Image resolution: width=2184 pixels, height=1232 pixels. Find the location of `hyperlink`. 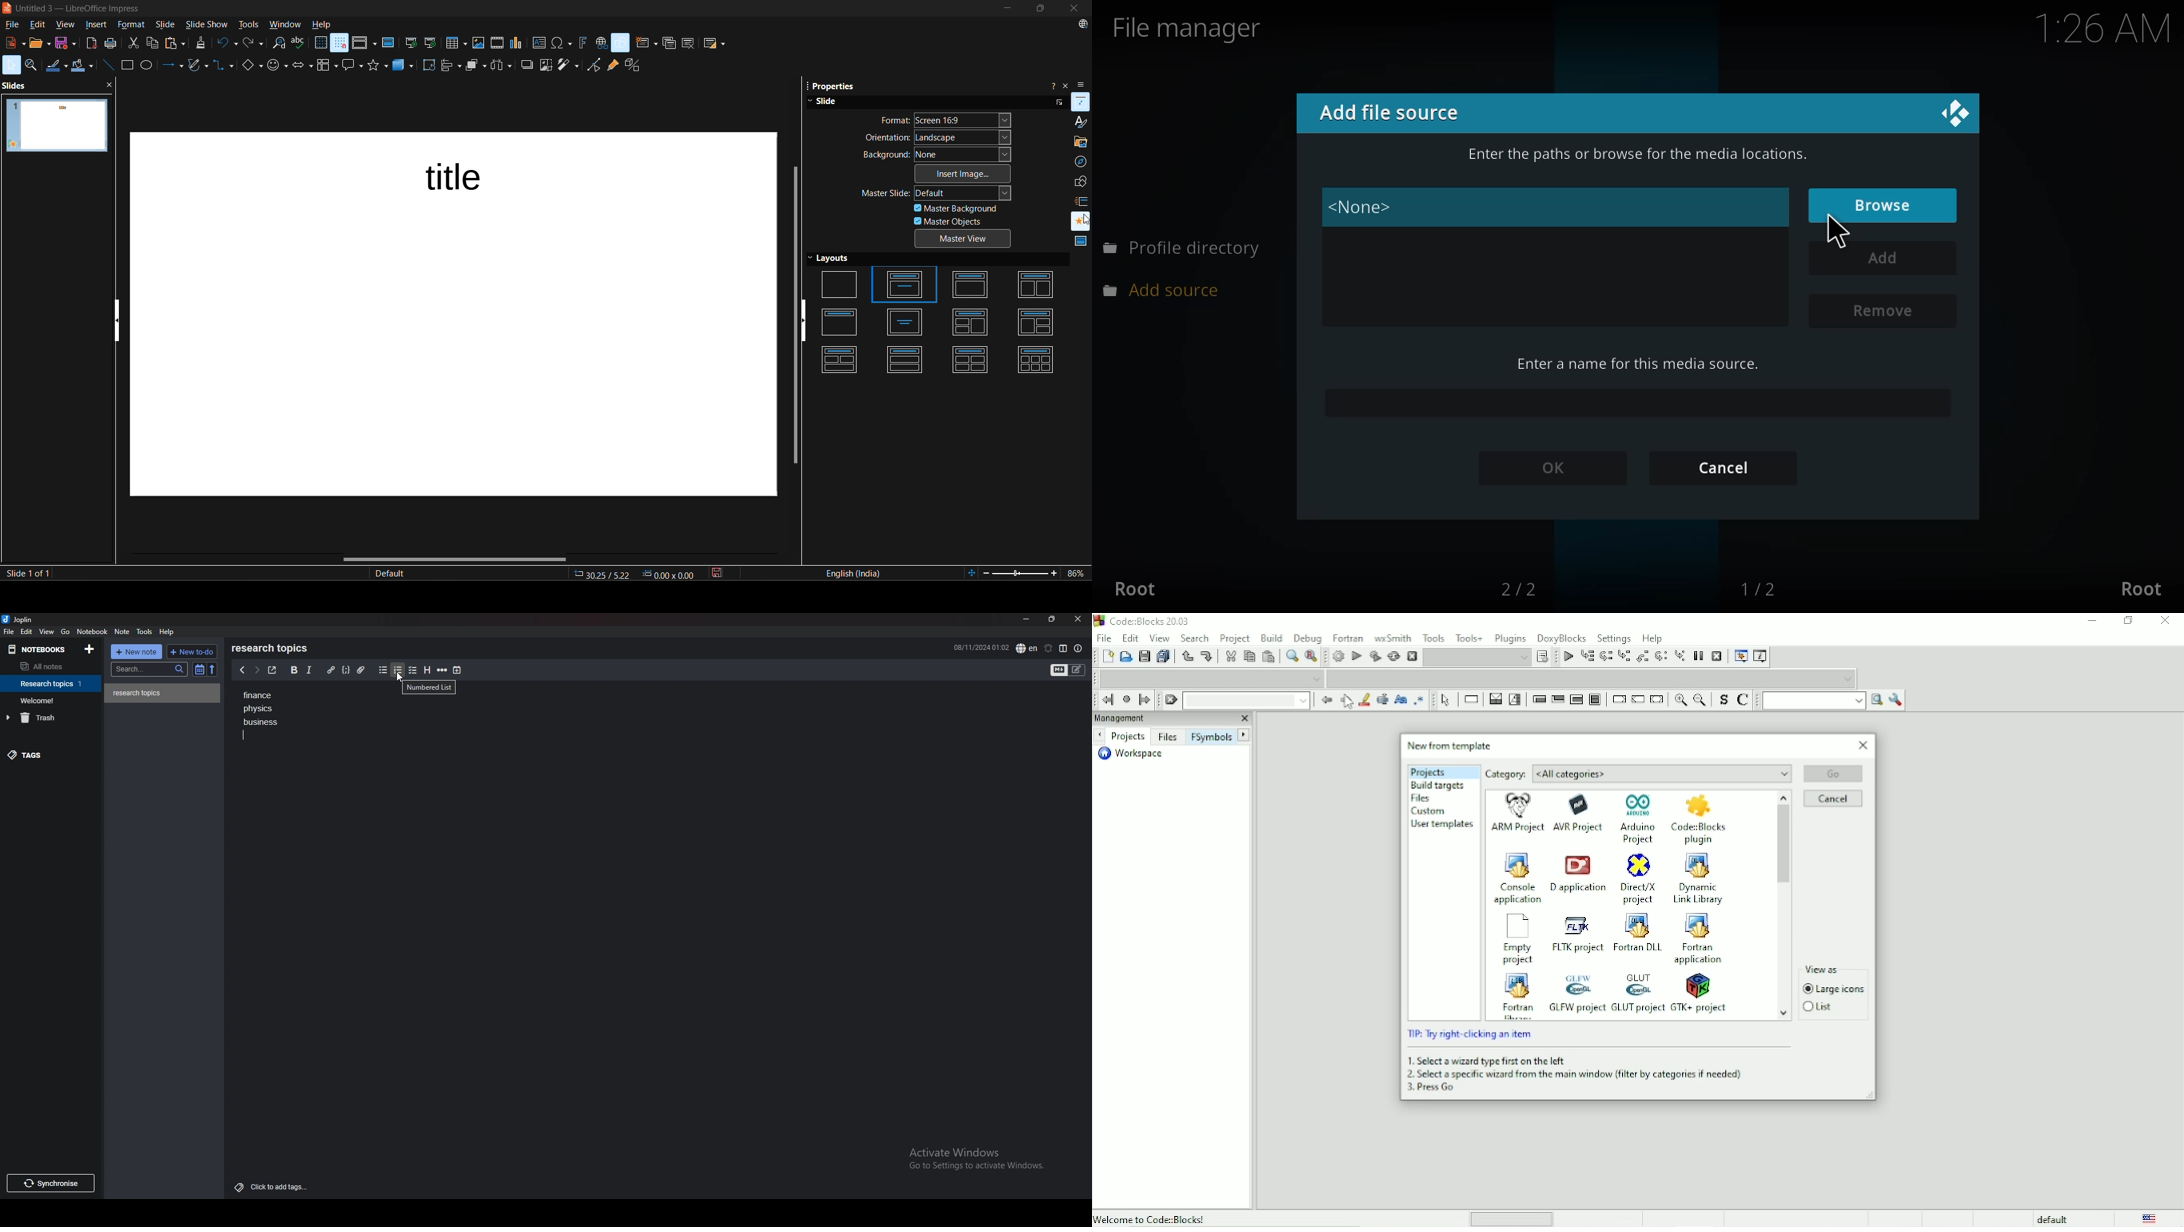

hyperlink is located at coordinates (330, 670).